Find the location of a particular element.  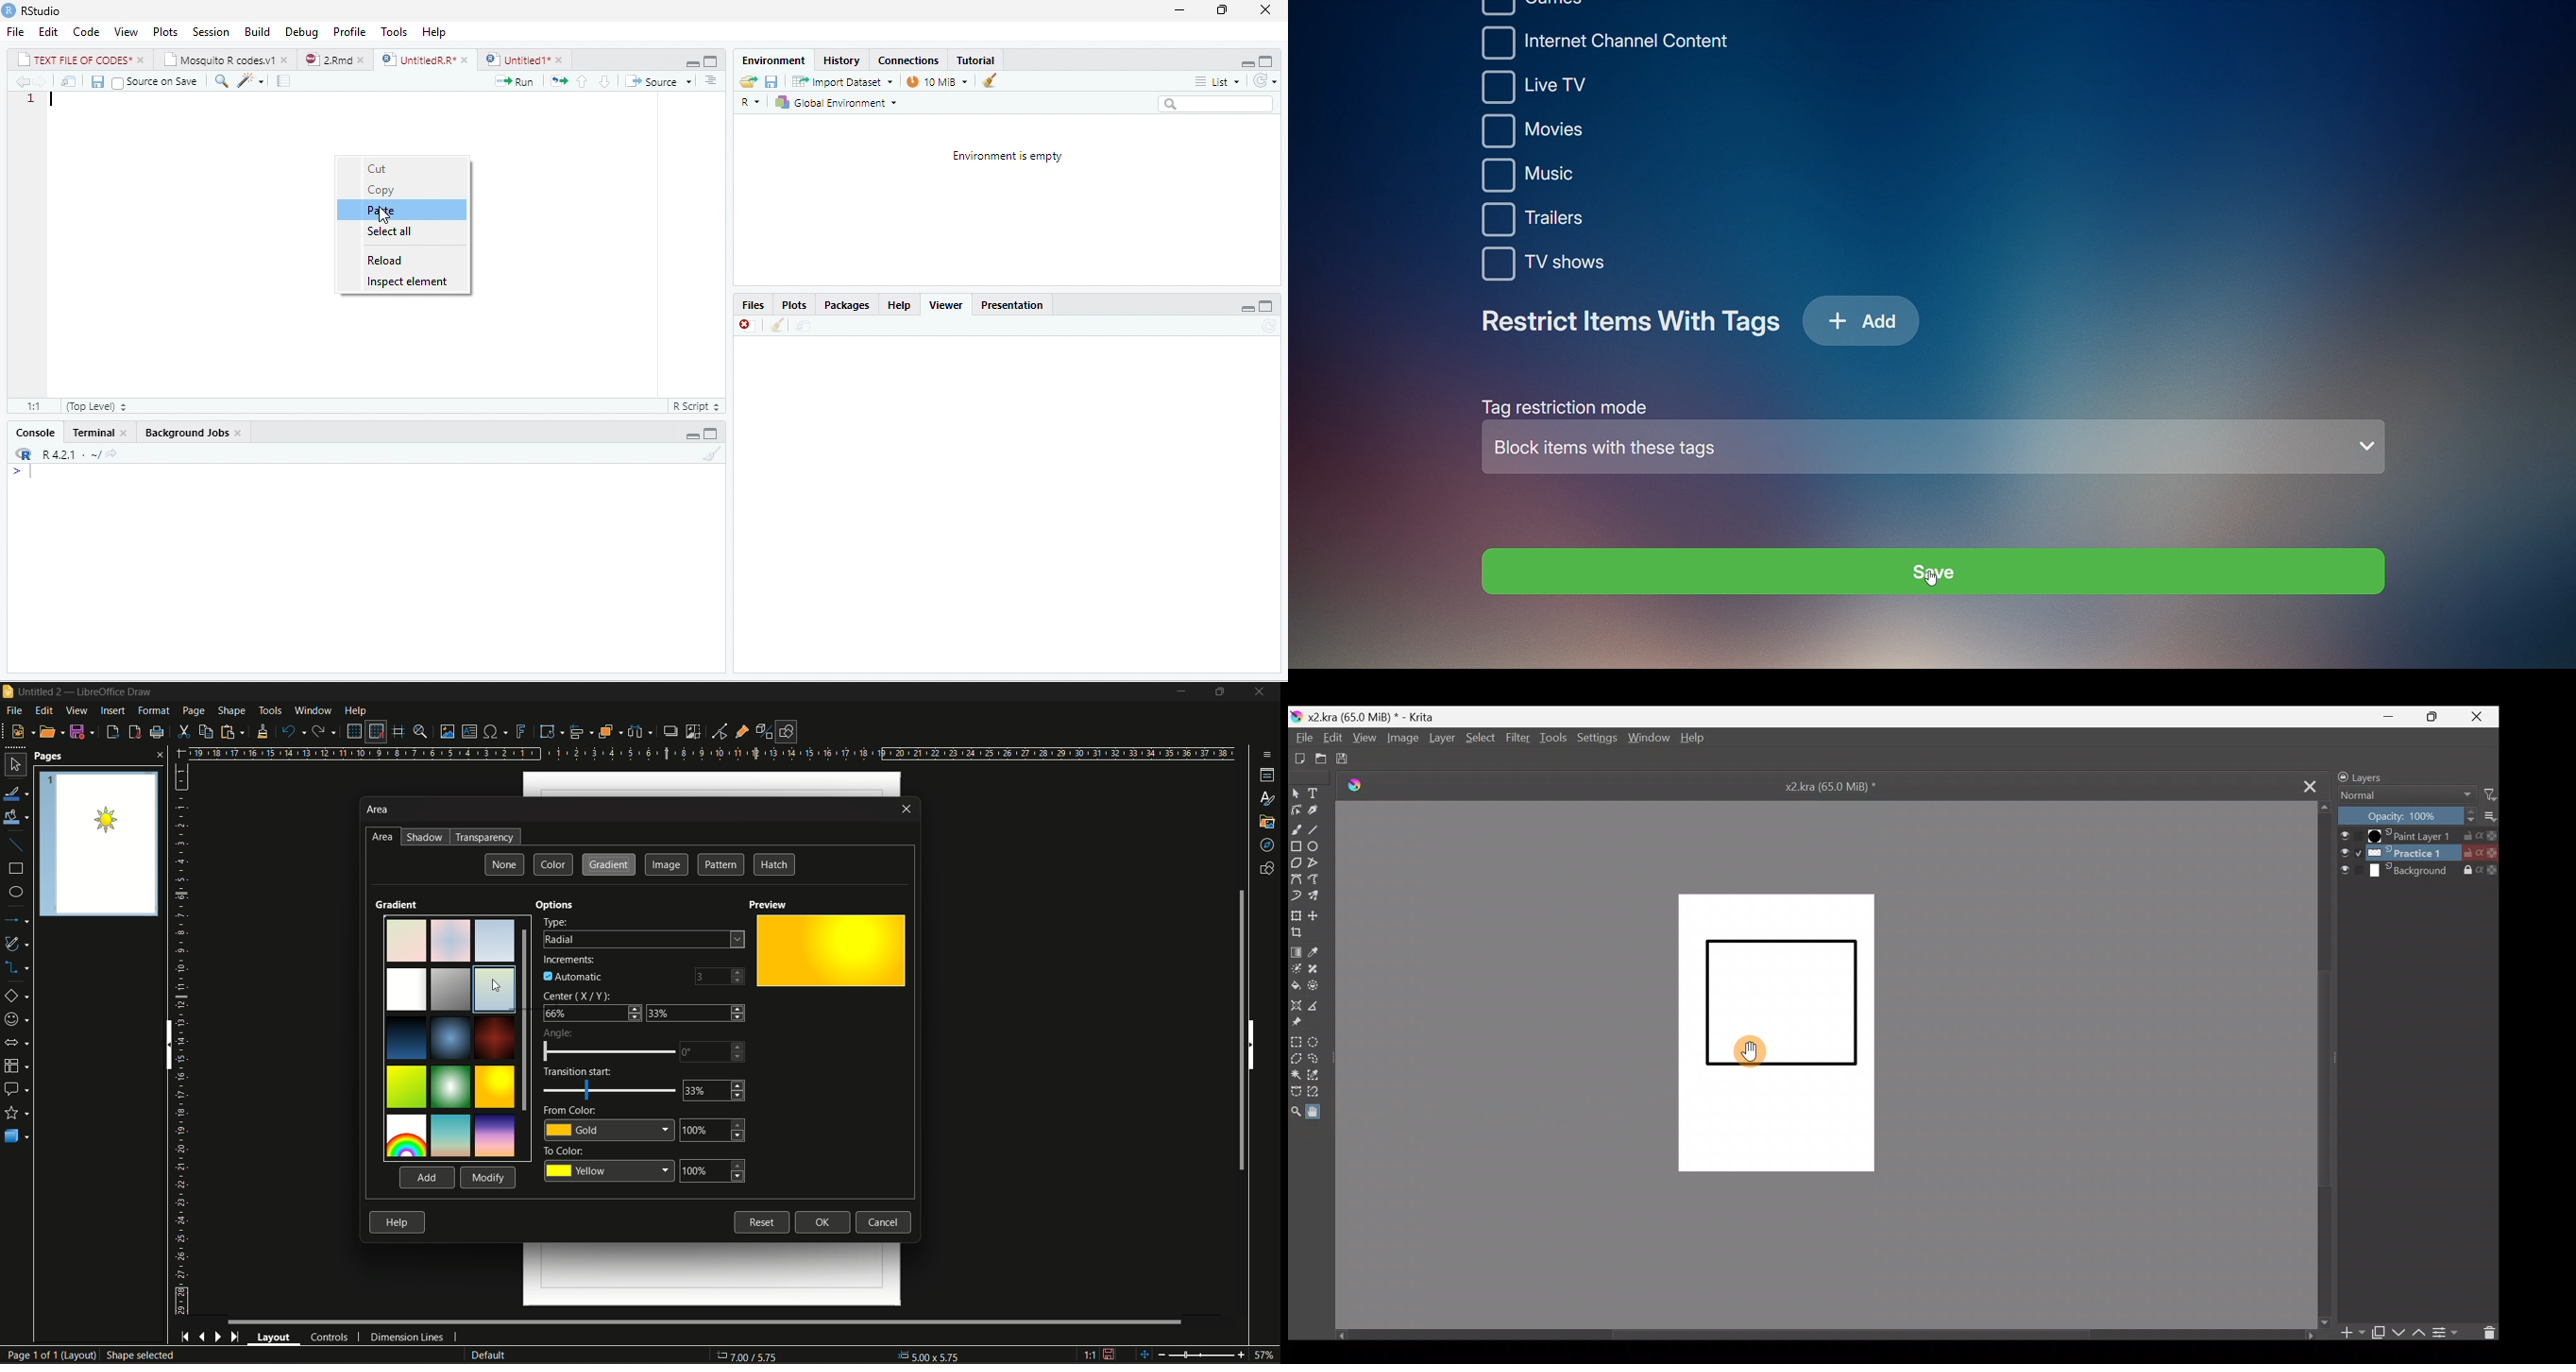

Terminal is located at coordinates (92, 434).